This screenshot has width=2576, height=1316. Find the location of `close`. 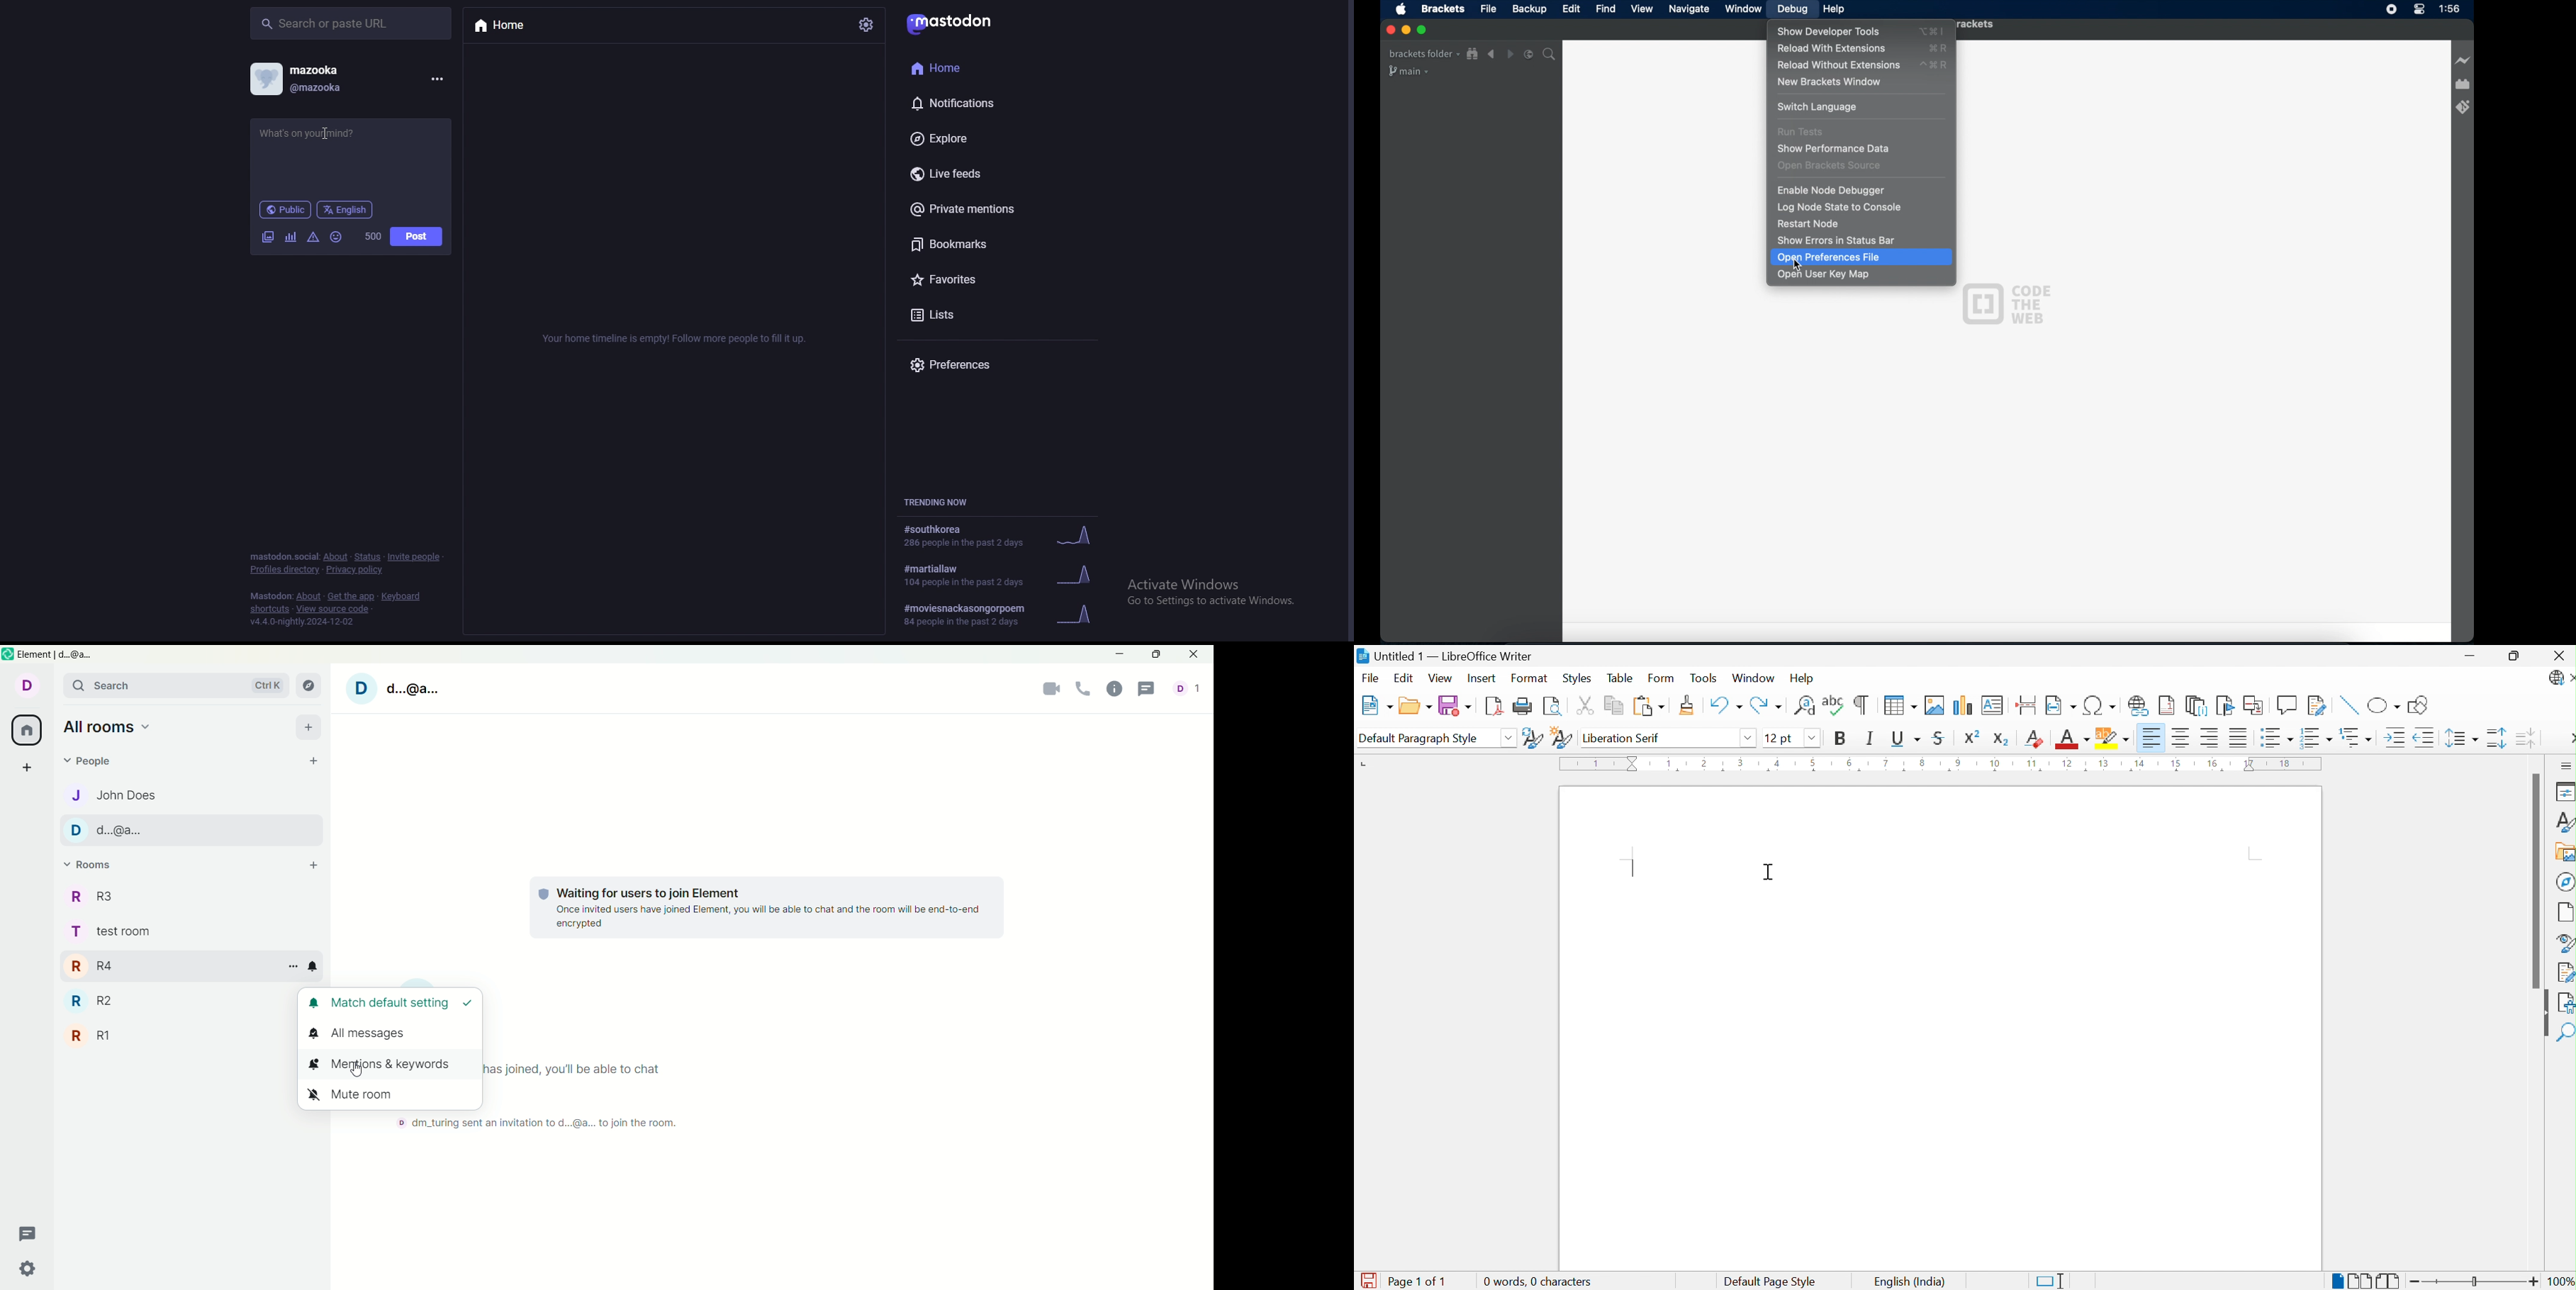

close is located at coordinates (1194, 654).